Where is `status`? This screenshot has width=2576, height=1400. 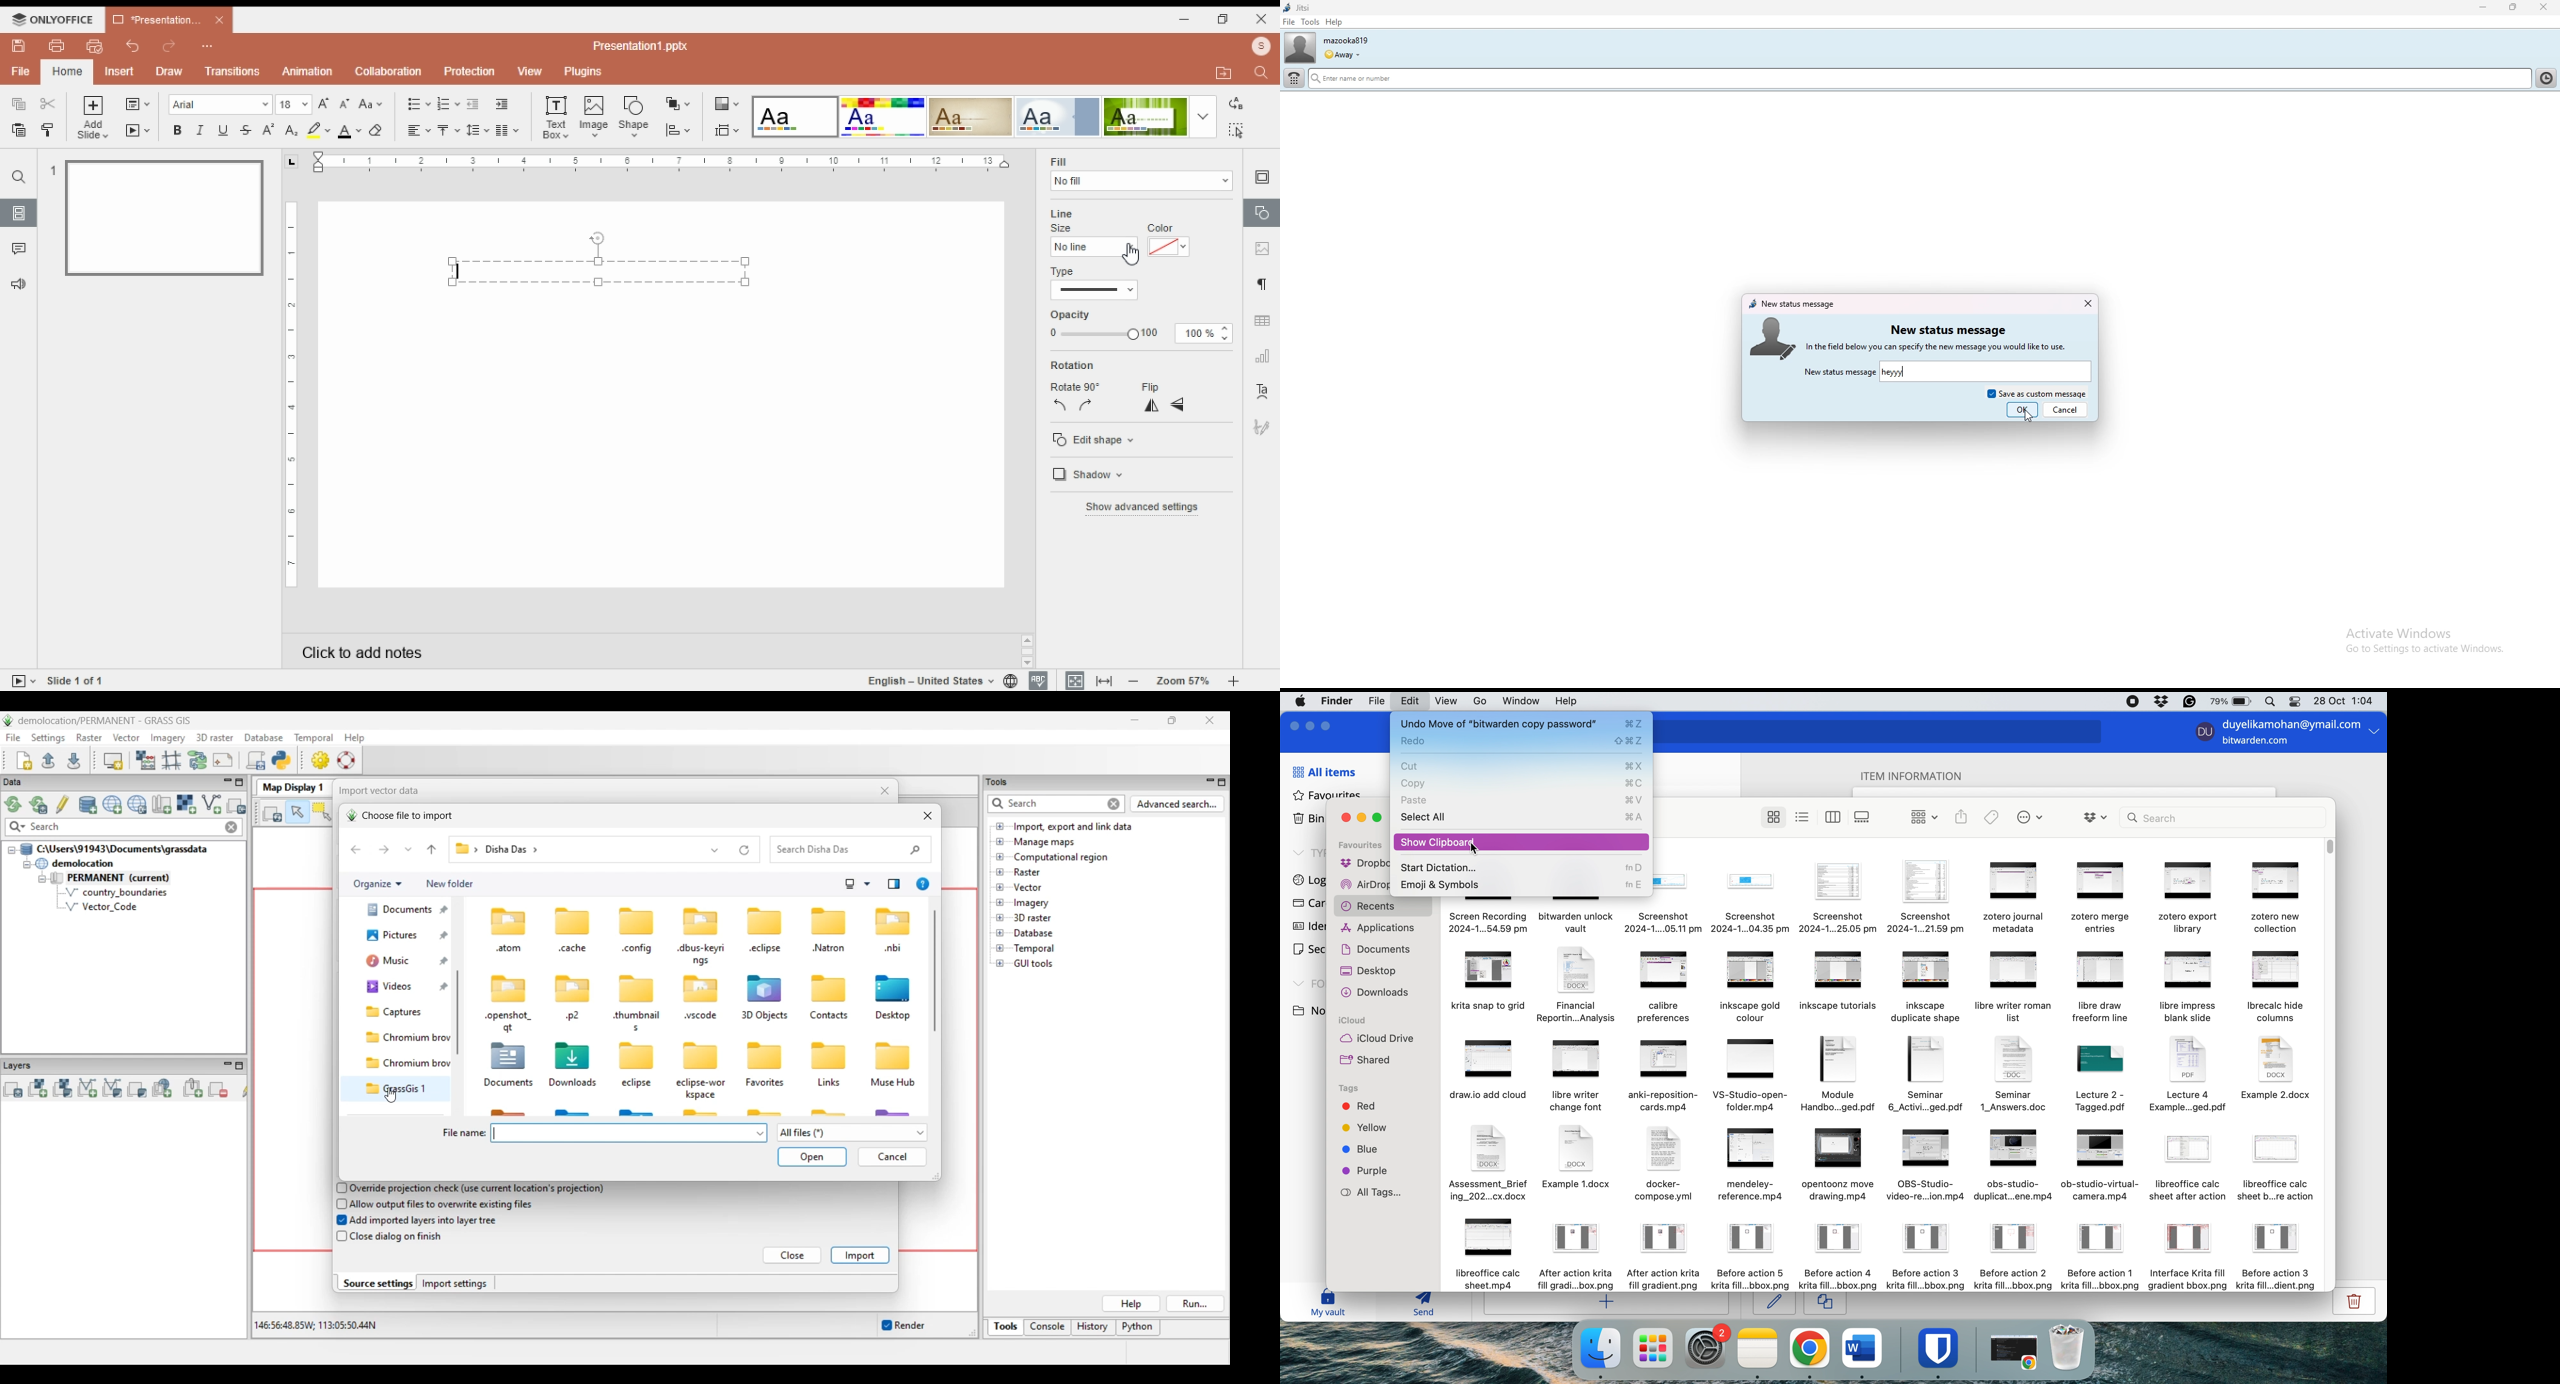
status is located at coordinates (1341, 55).